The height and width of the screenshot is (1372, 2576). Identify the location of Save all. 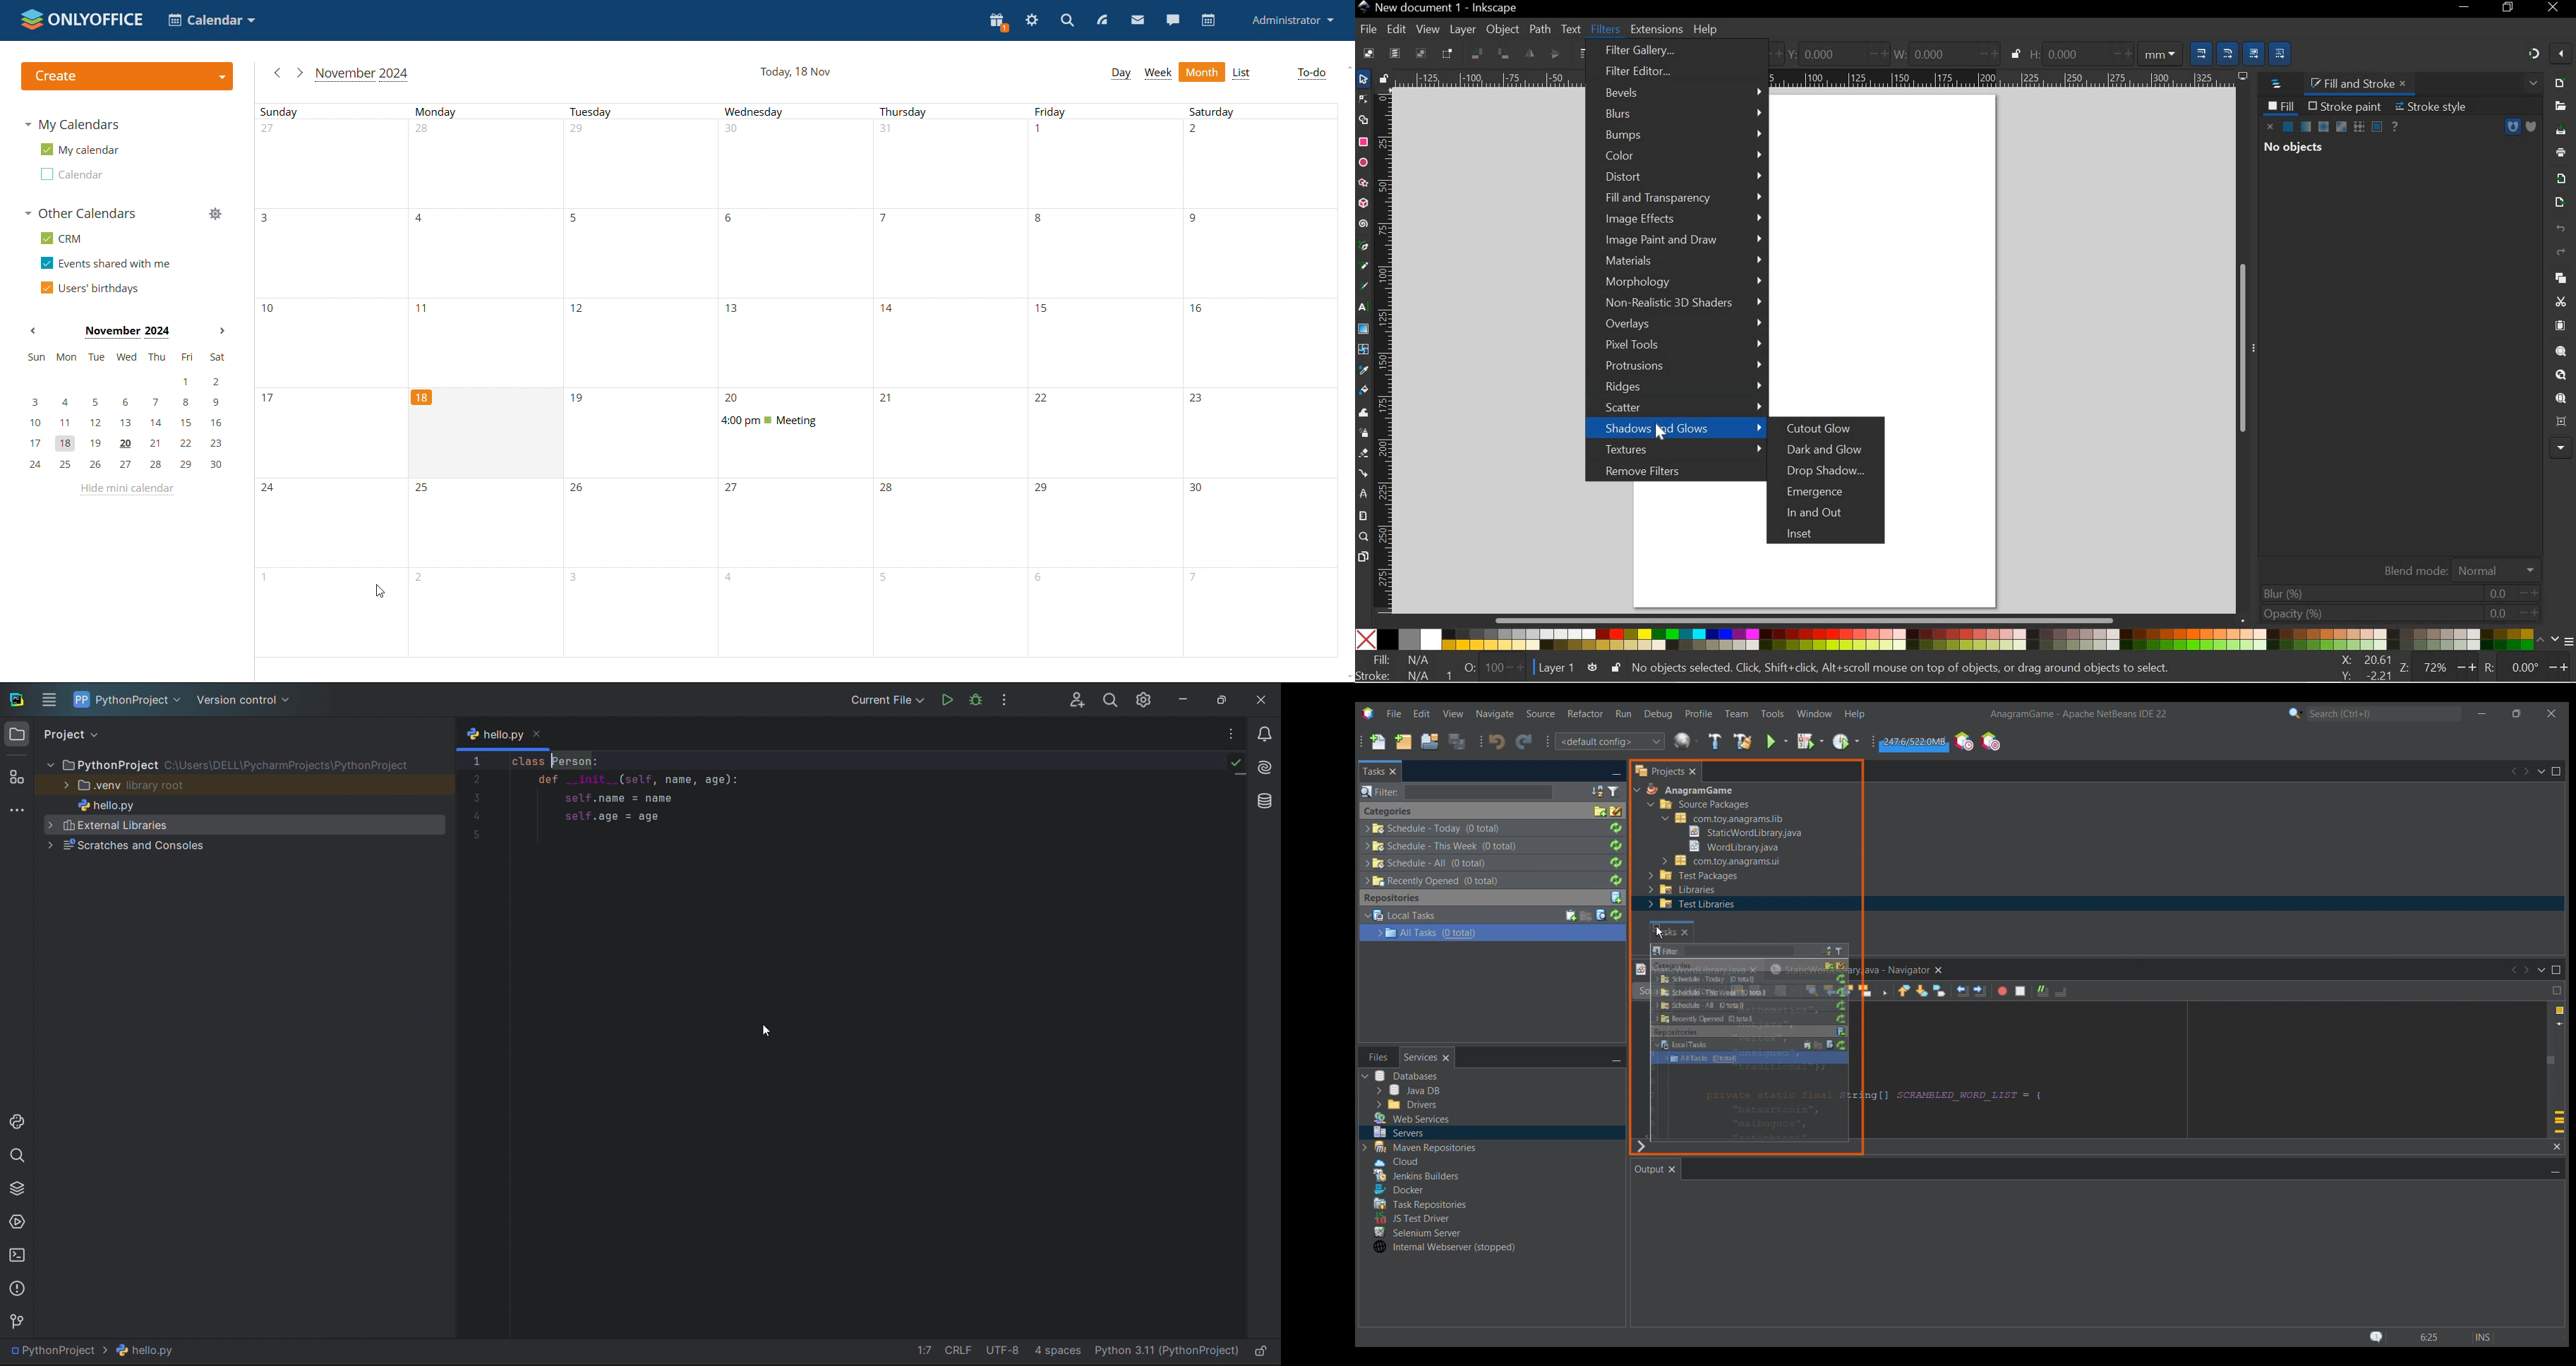
(1458, 741).